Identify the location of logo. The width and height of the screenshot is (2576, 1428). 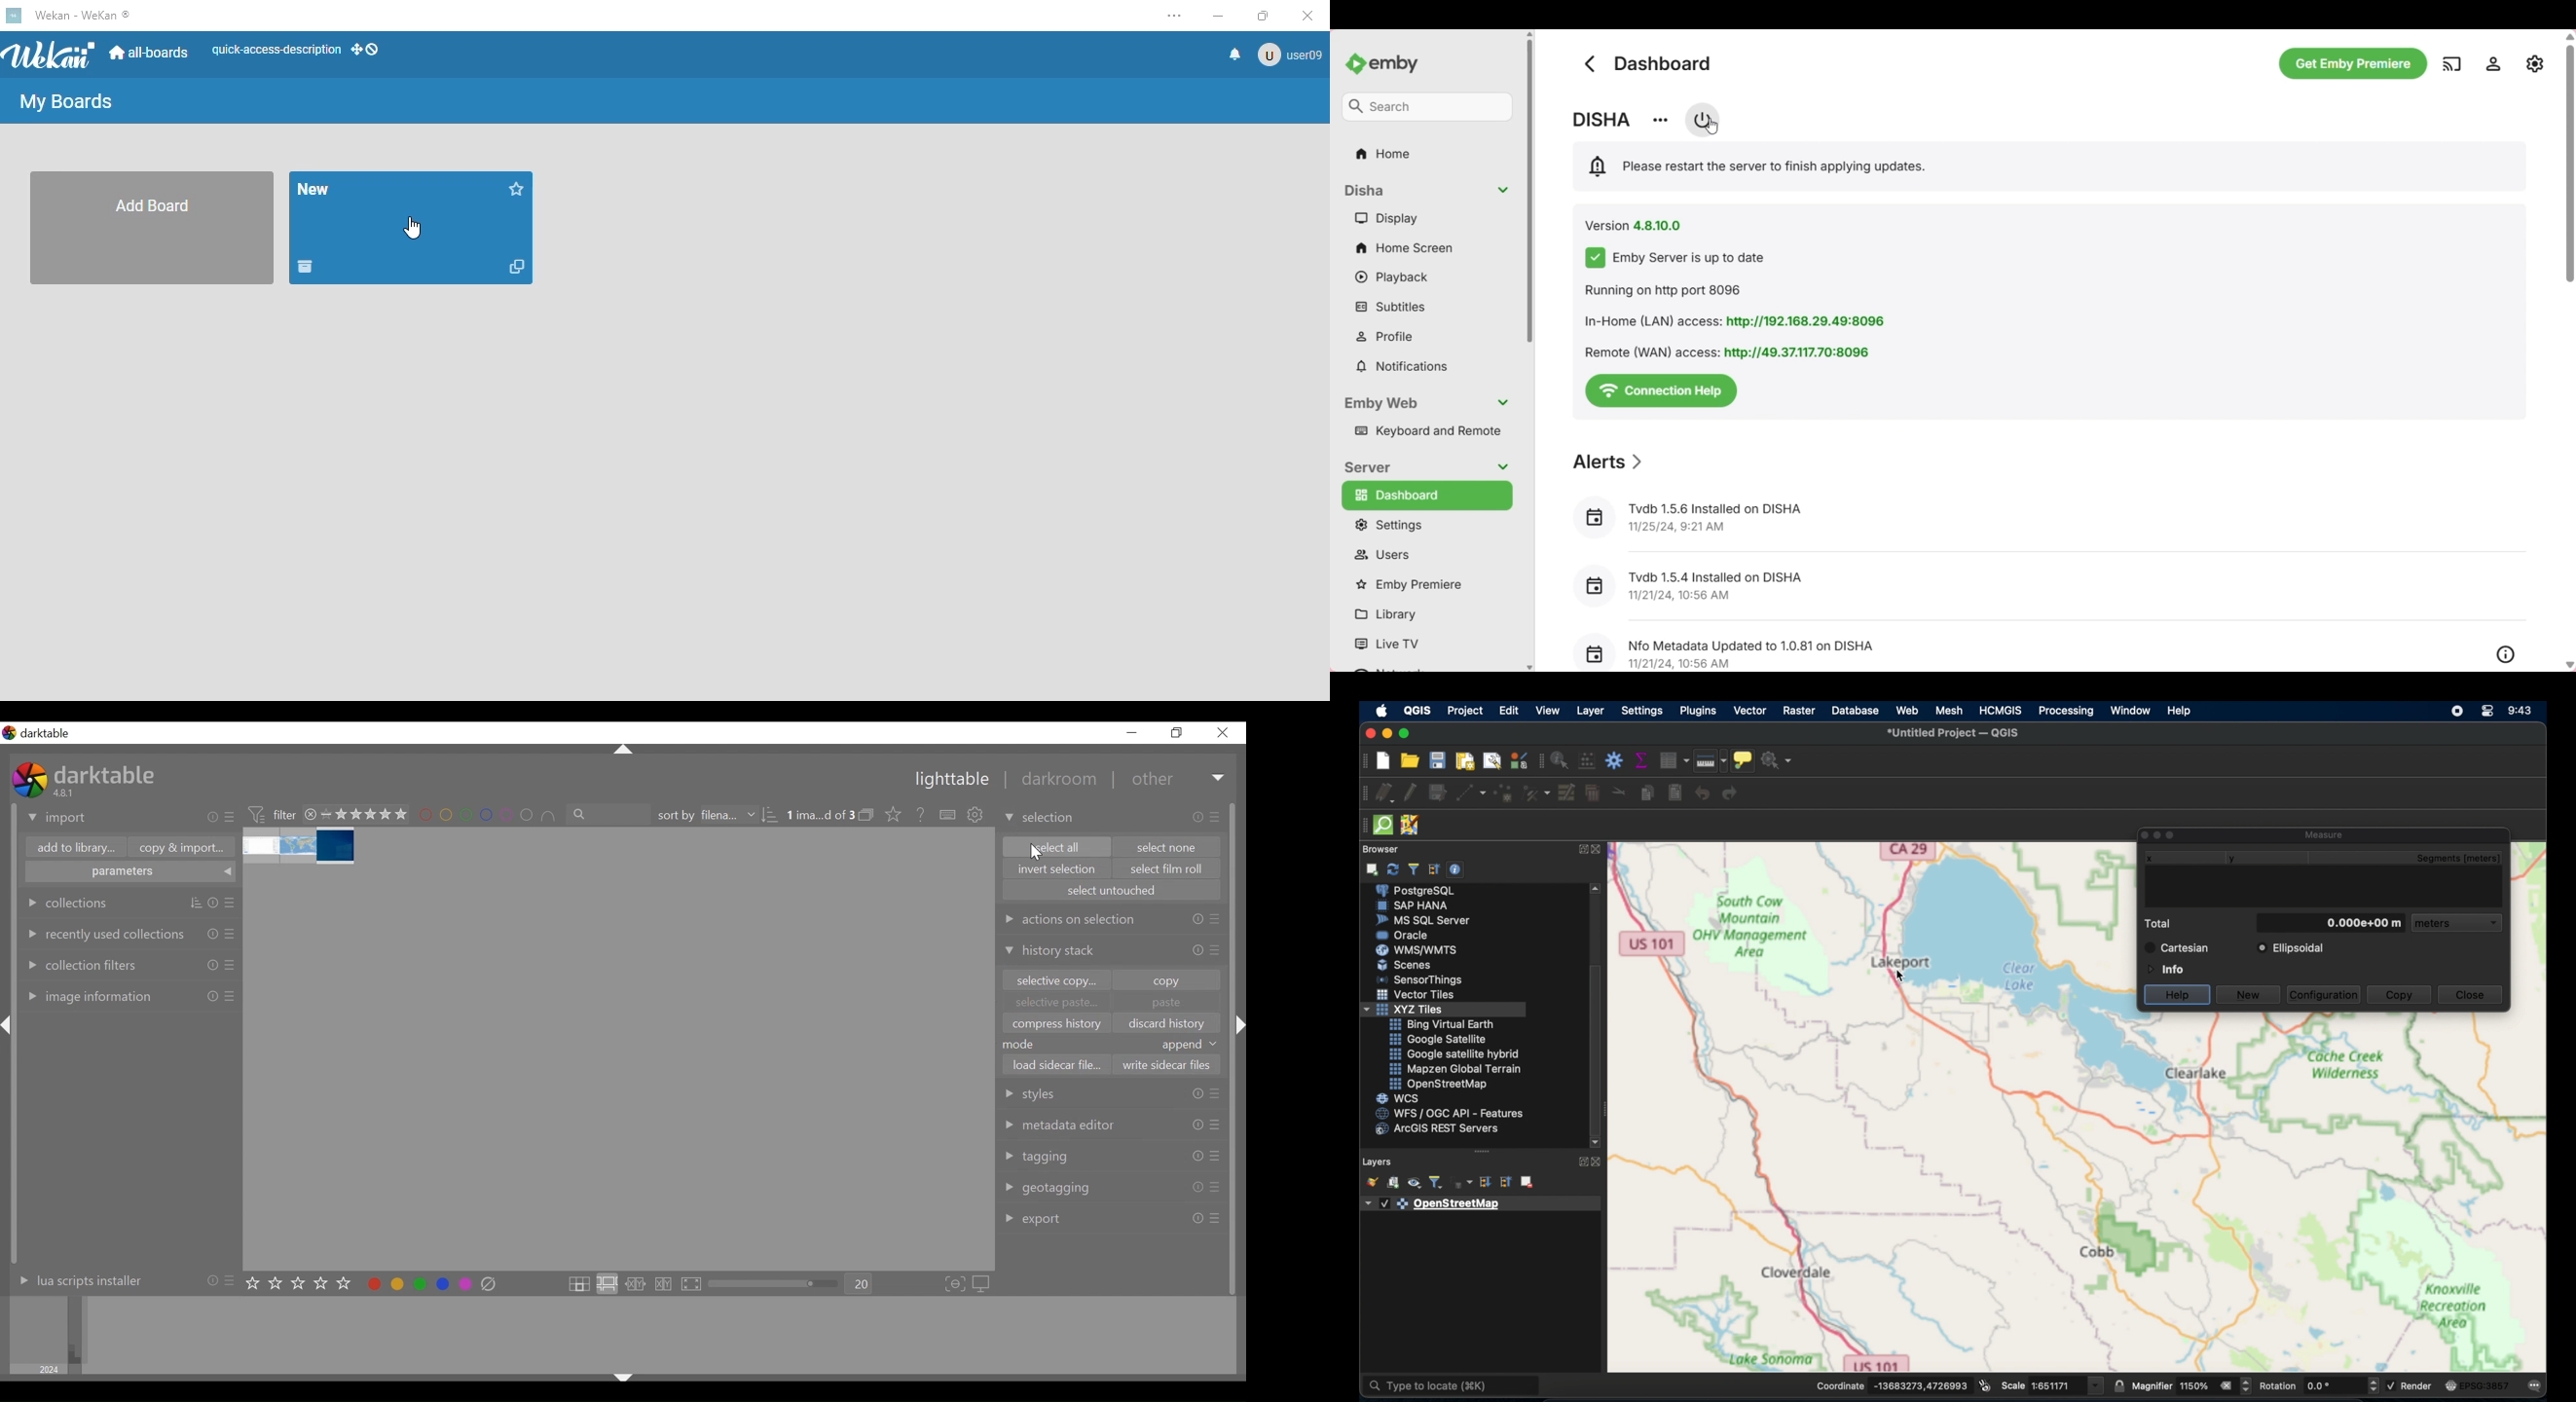
(9, 733).